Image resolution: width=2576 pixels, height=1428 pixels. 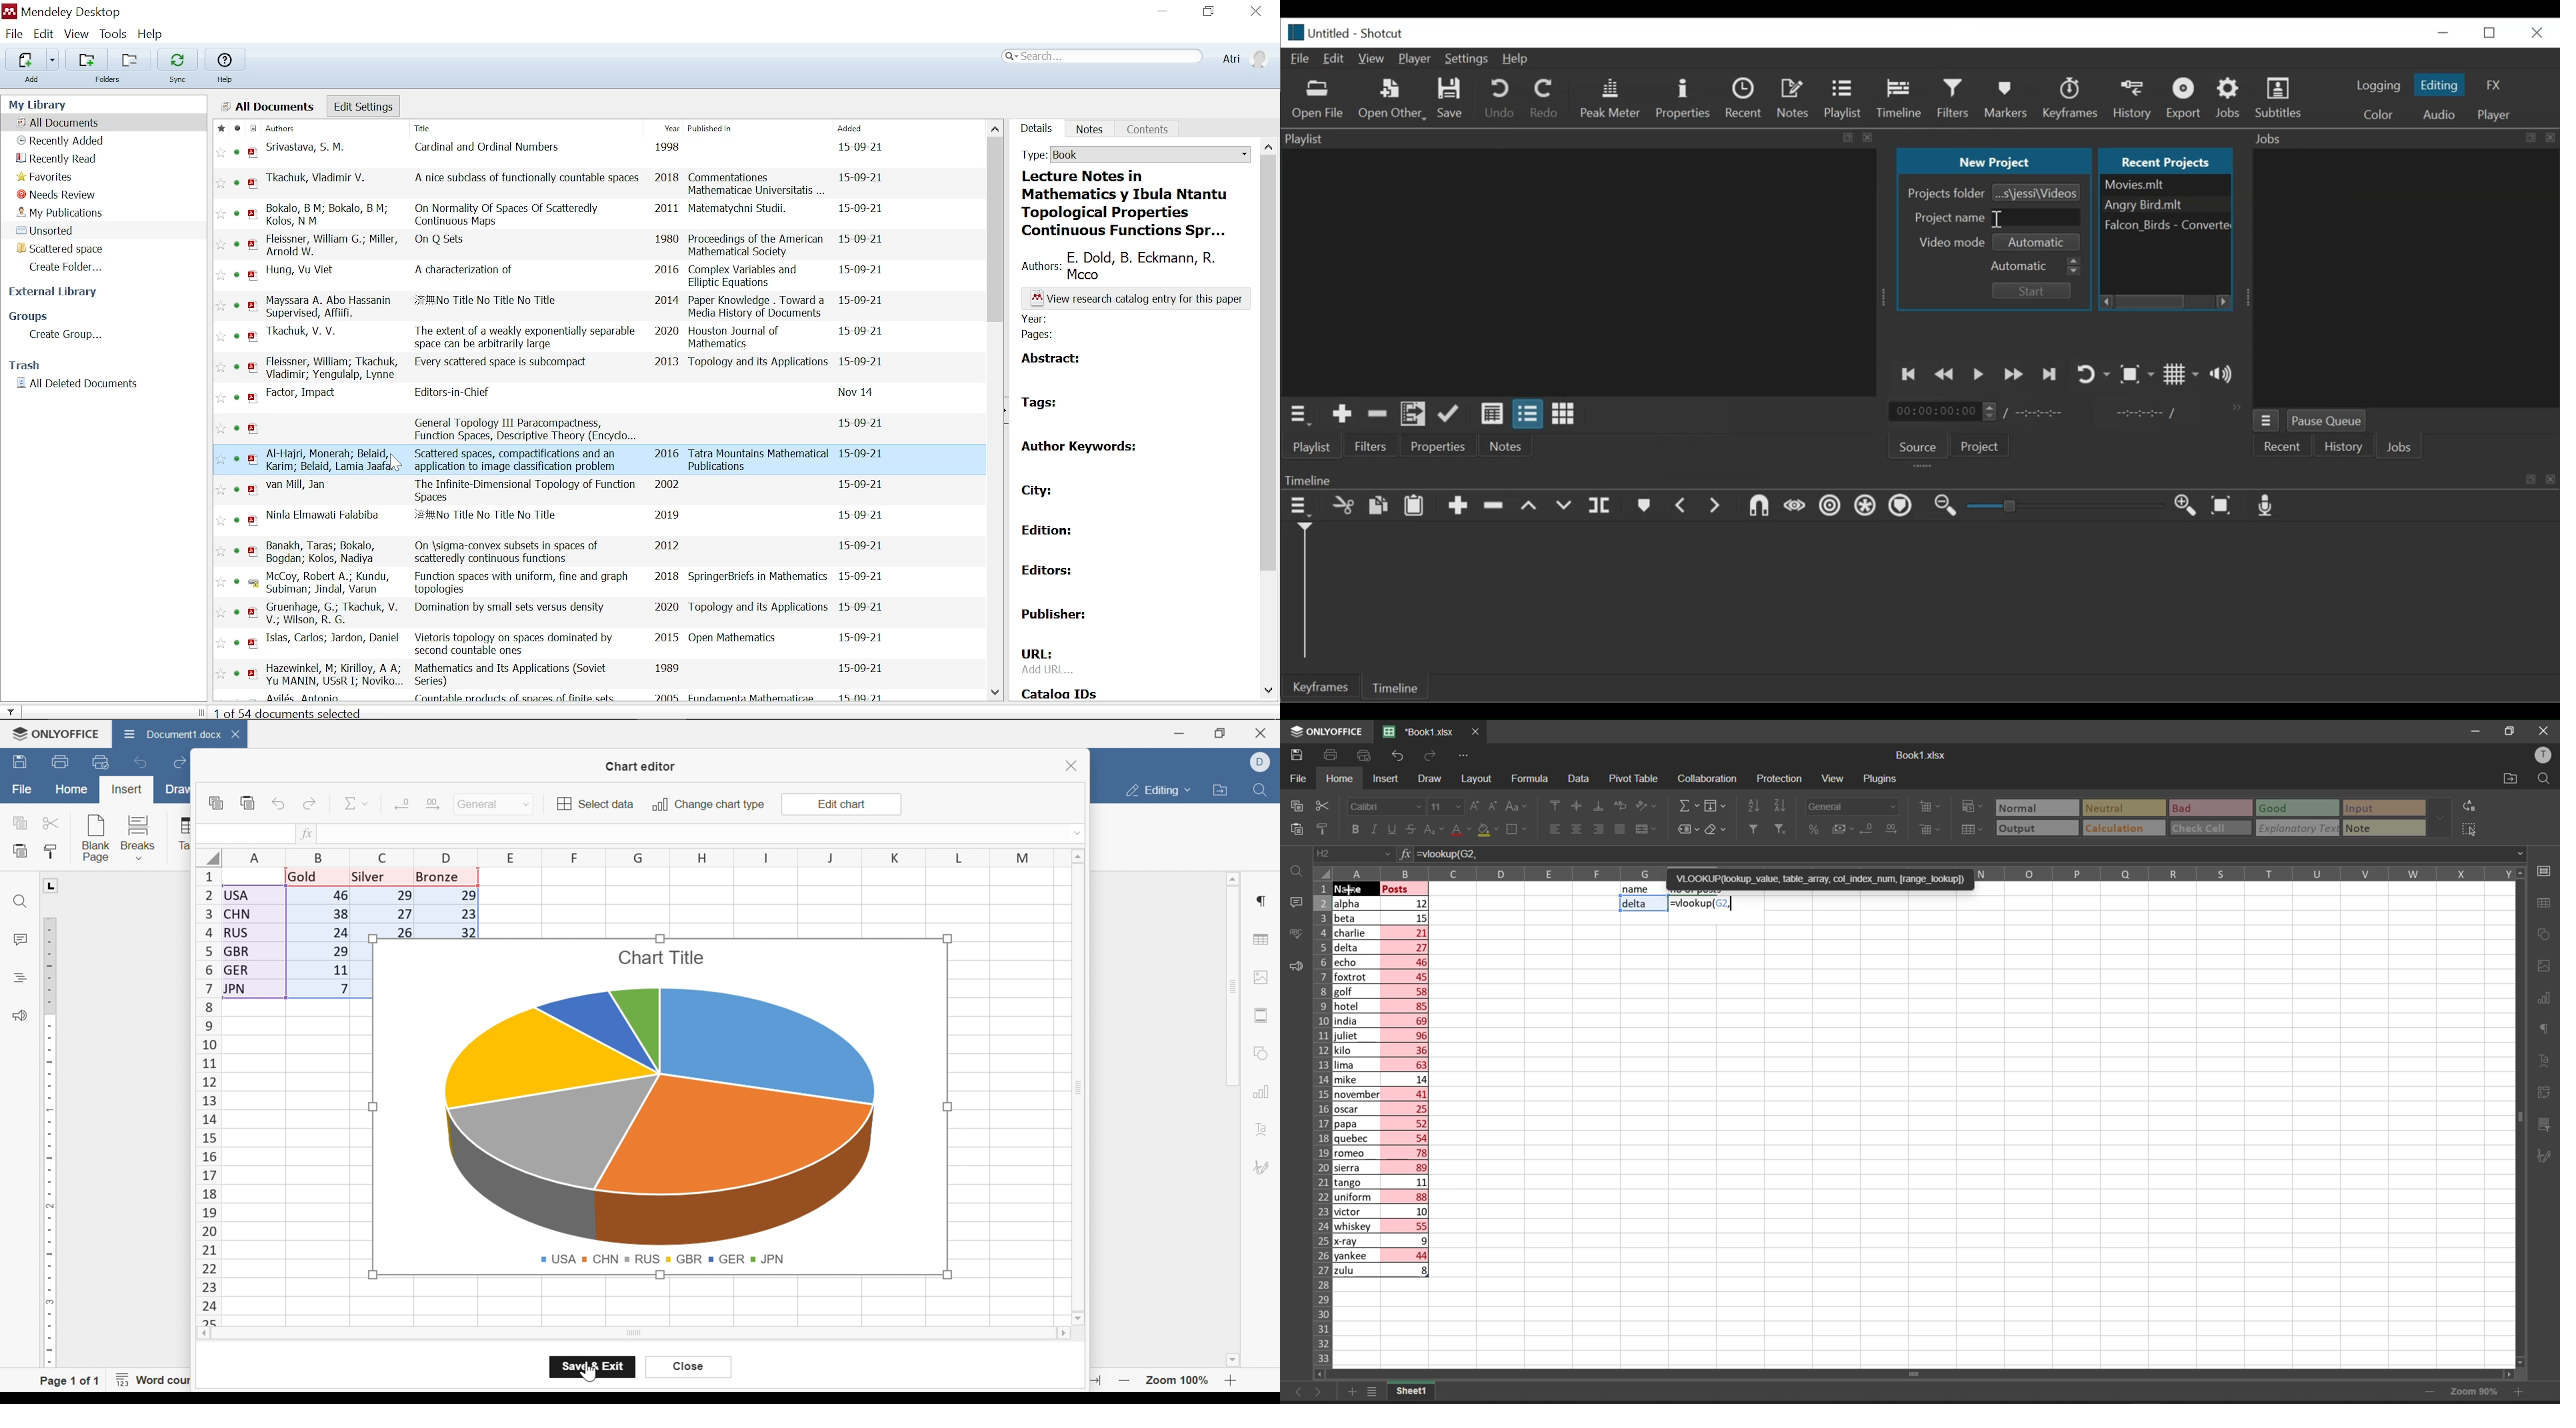 I want to click on authors, so click(x=330, y=307).